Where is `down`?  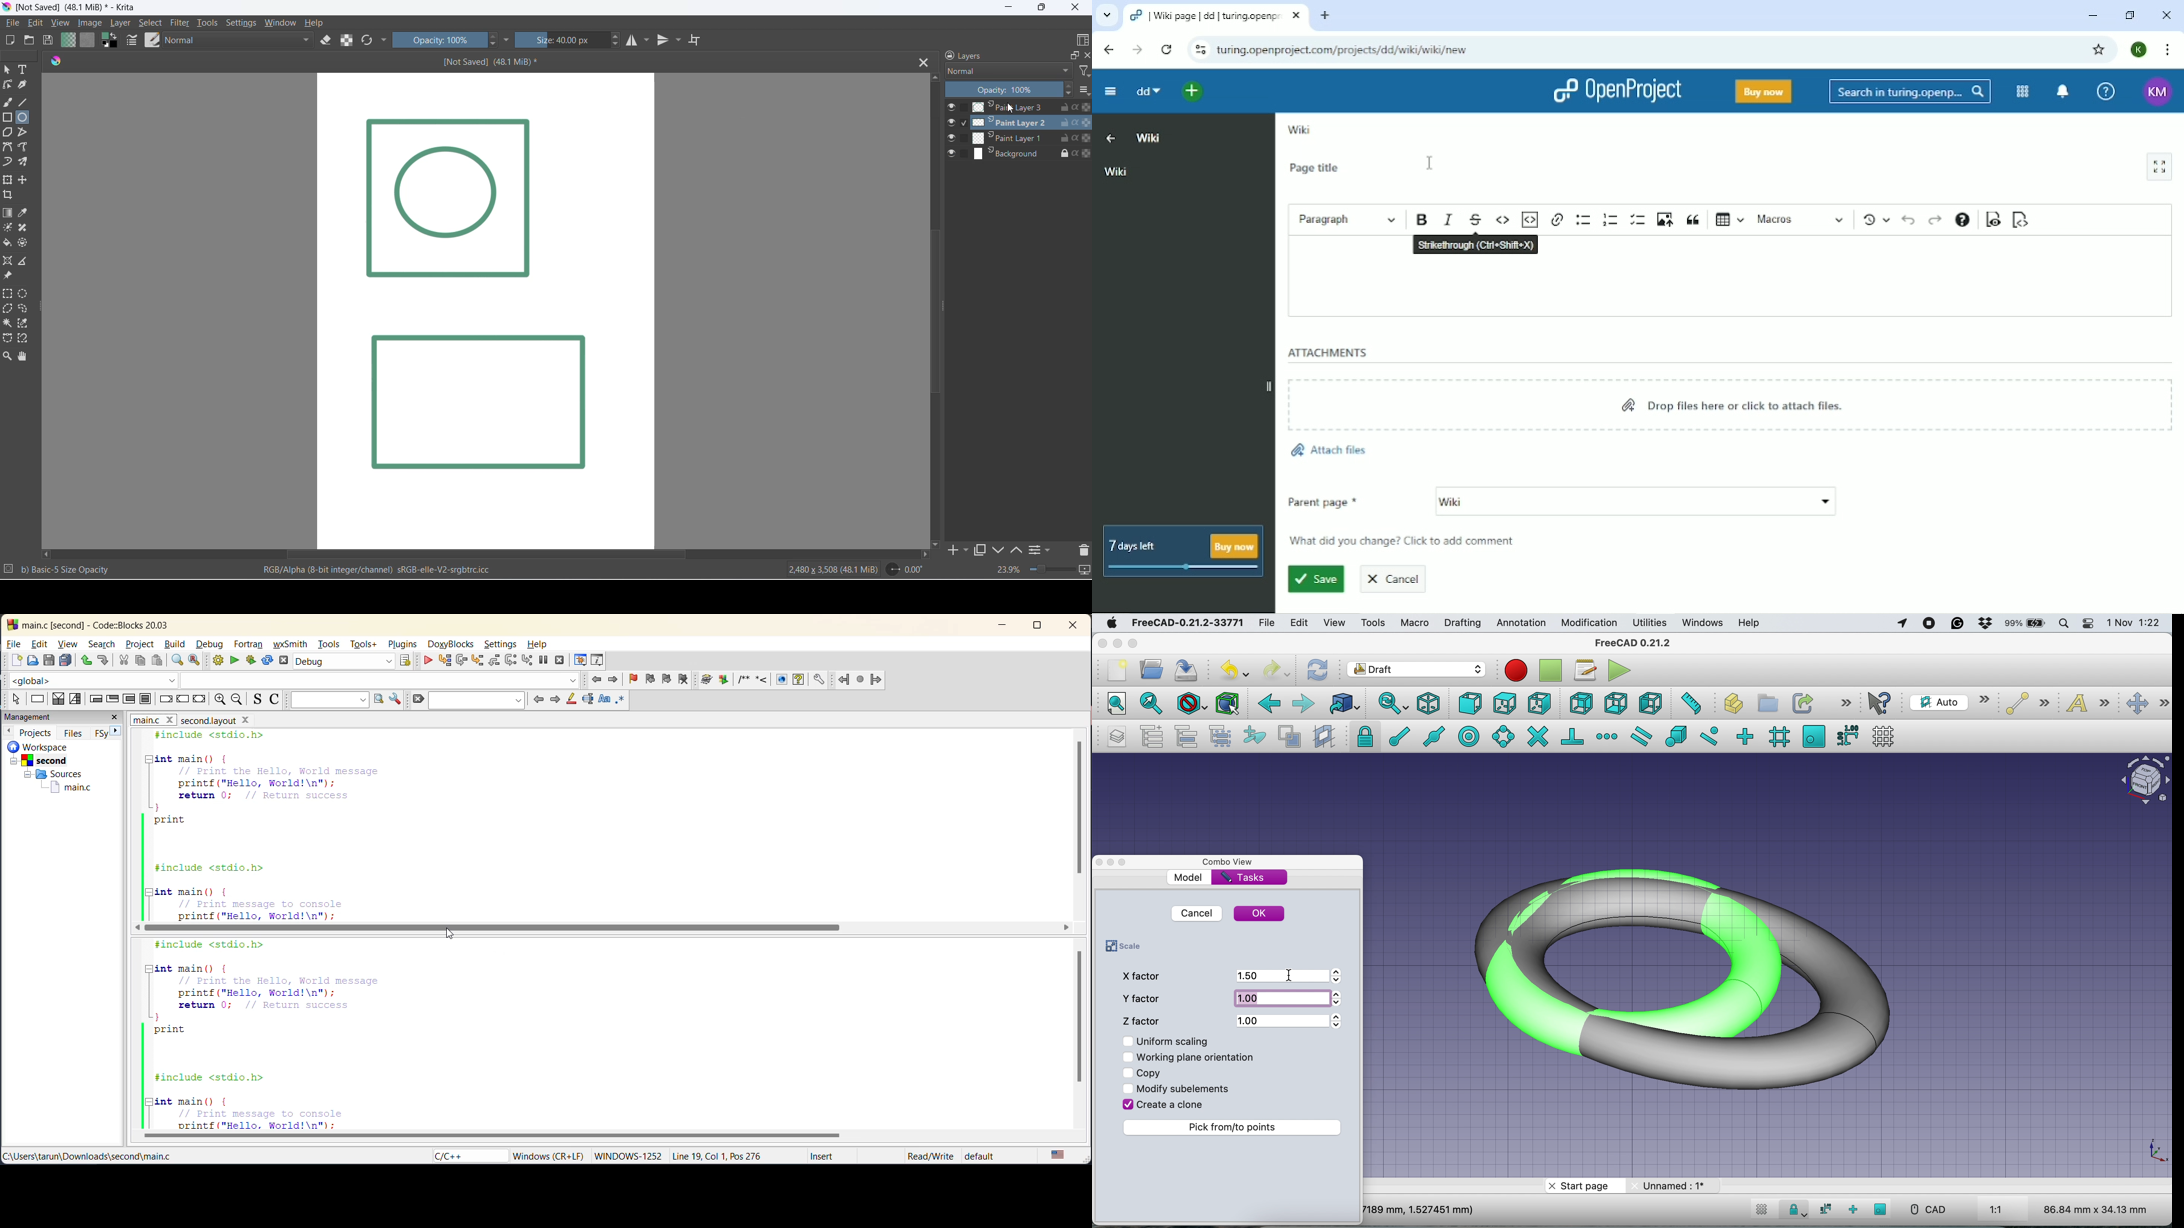 down is located at coordinates (999, 551).